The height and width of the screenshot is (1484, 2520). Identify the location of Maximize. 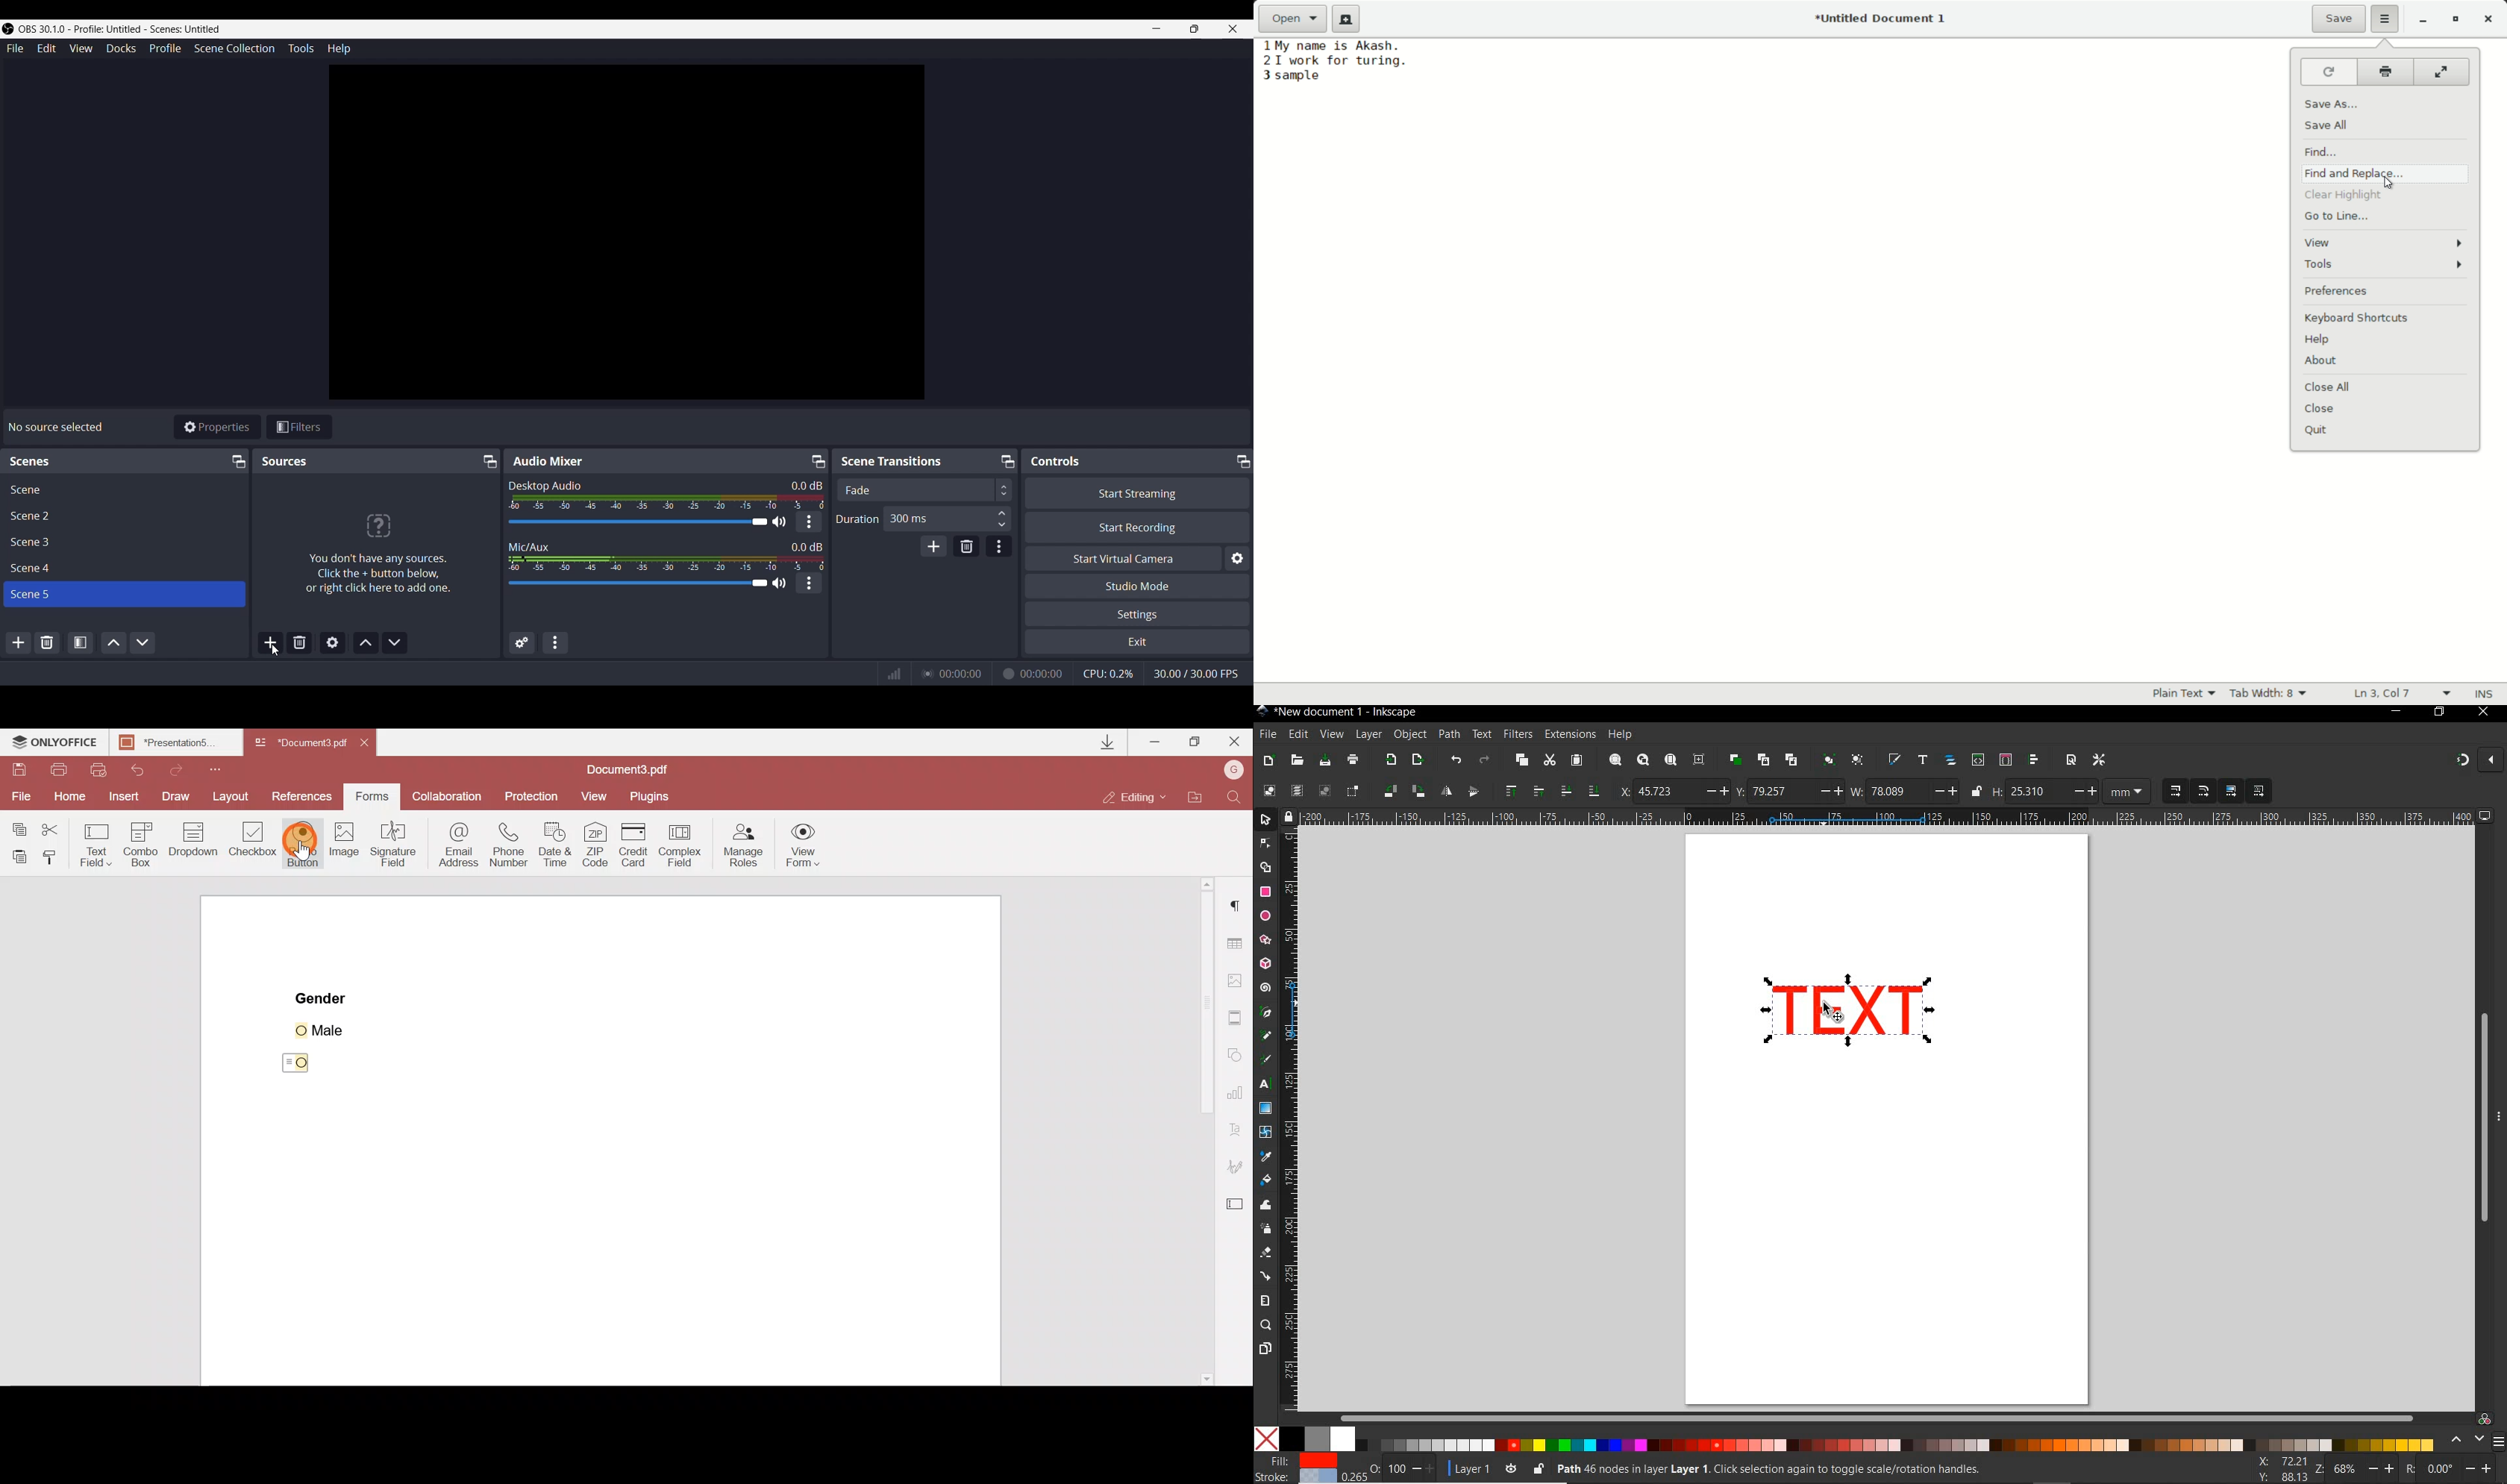
(486, 461).